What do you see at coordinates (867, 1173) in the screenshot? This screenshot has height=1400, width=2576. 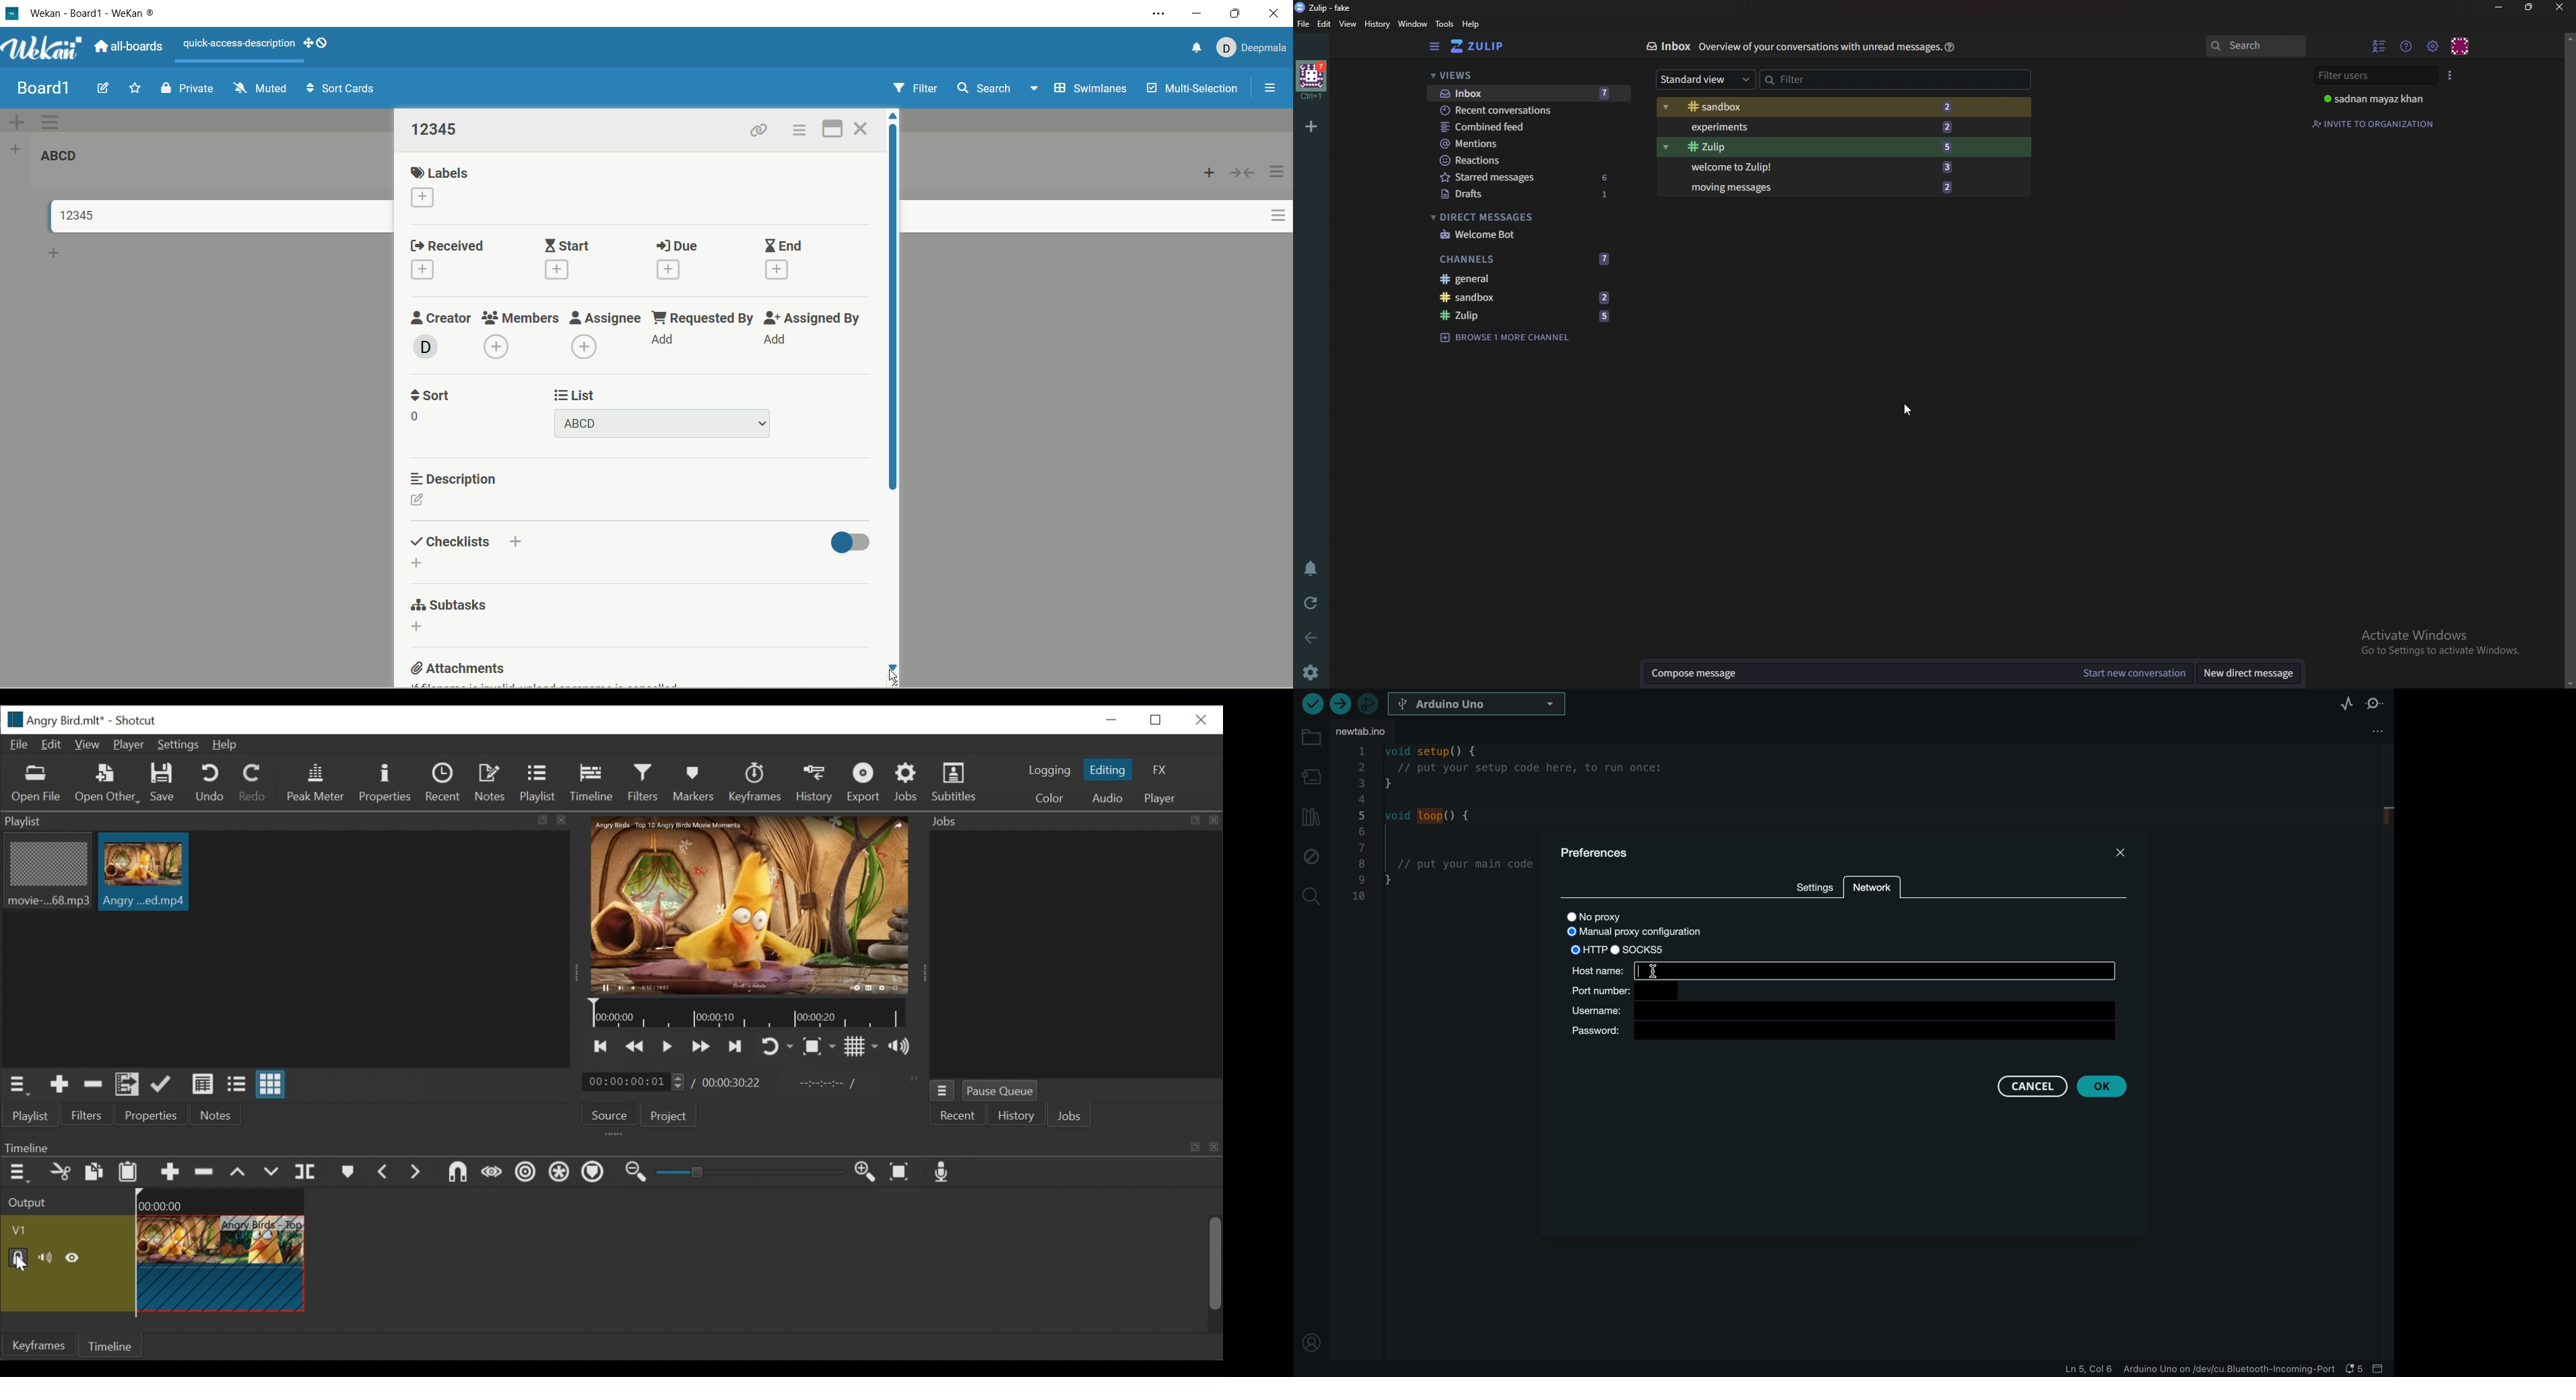 I see `Zoom timeline in` at bounding box center [867, 1173].